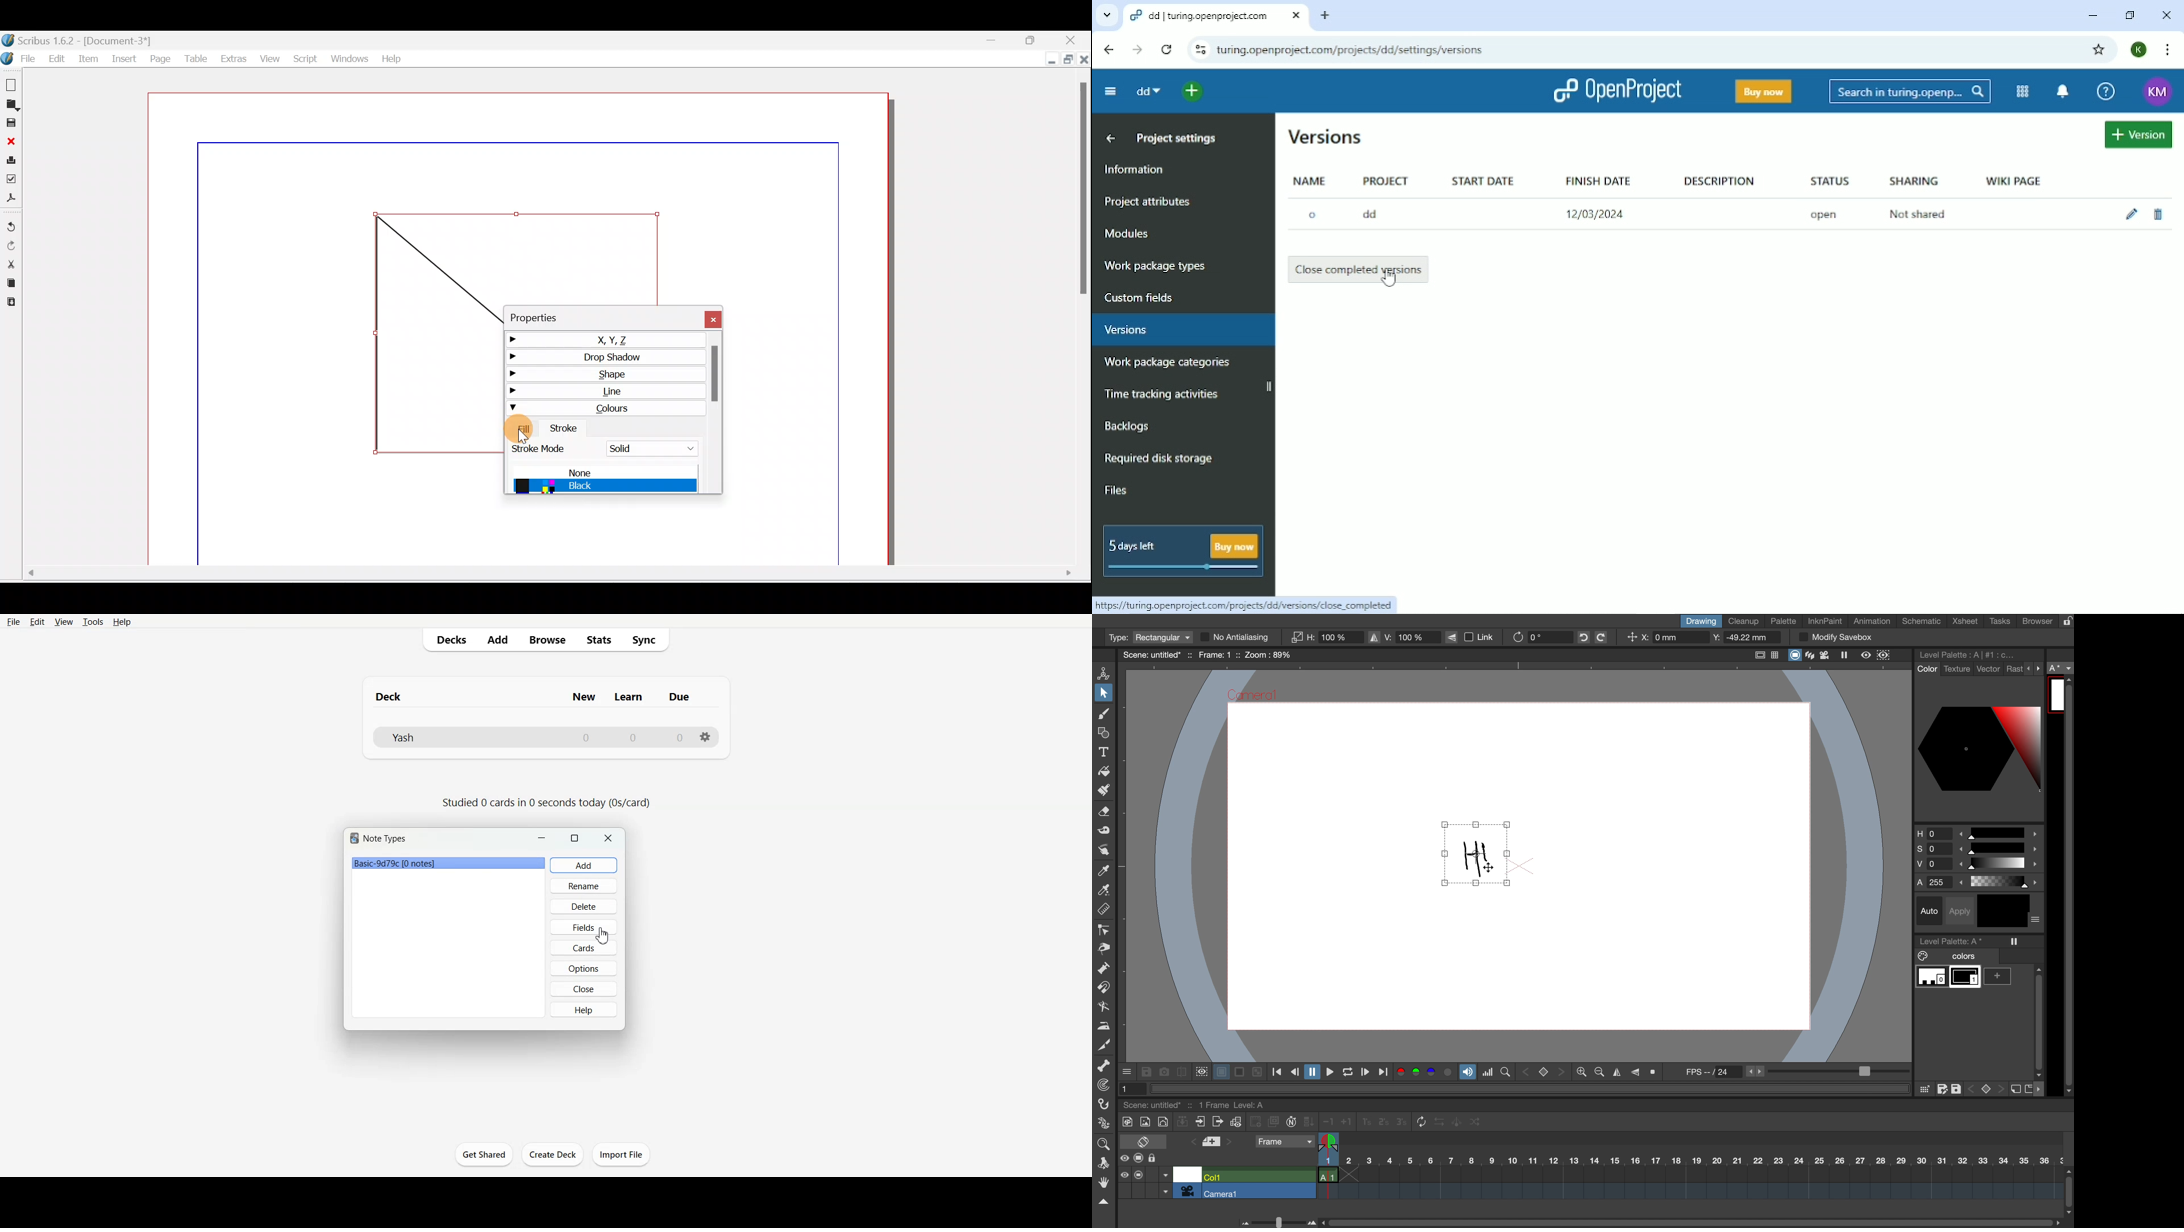  I want to click on File, so click(18, 59).